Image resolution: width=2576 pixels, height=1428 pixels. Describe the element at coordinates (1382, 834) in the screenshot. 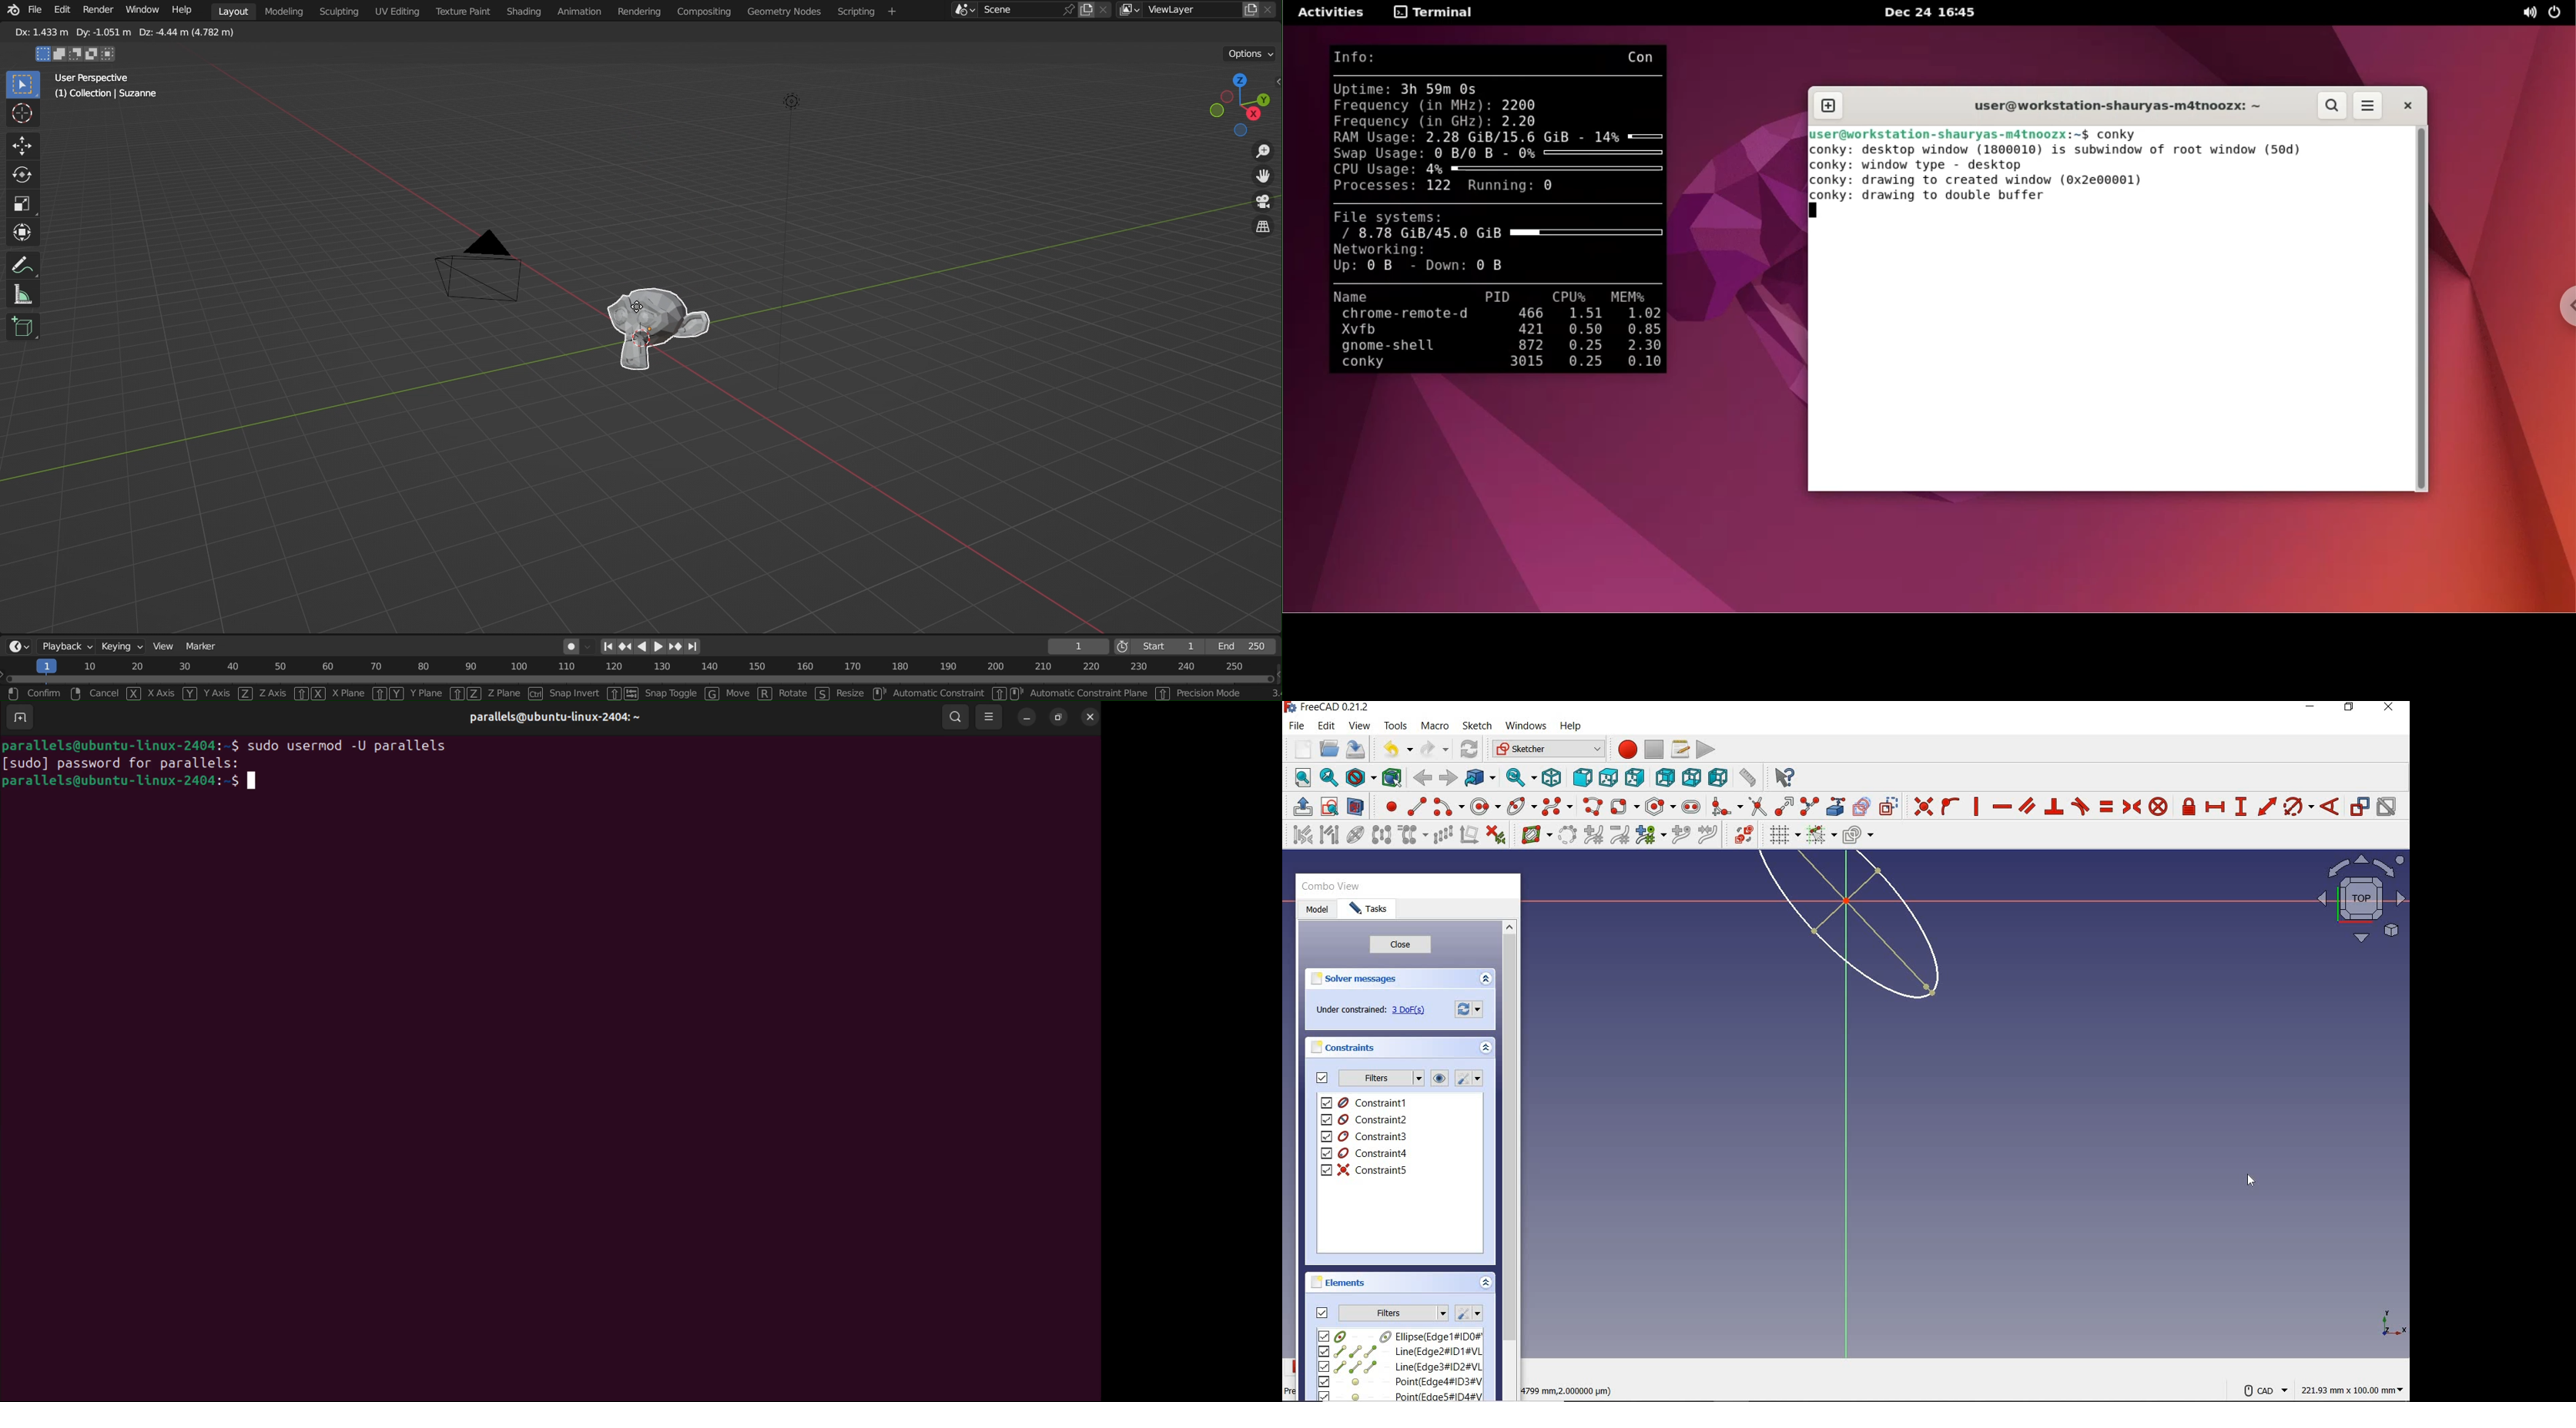

I see `symmetry` at that location.